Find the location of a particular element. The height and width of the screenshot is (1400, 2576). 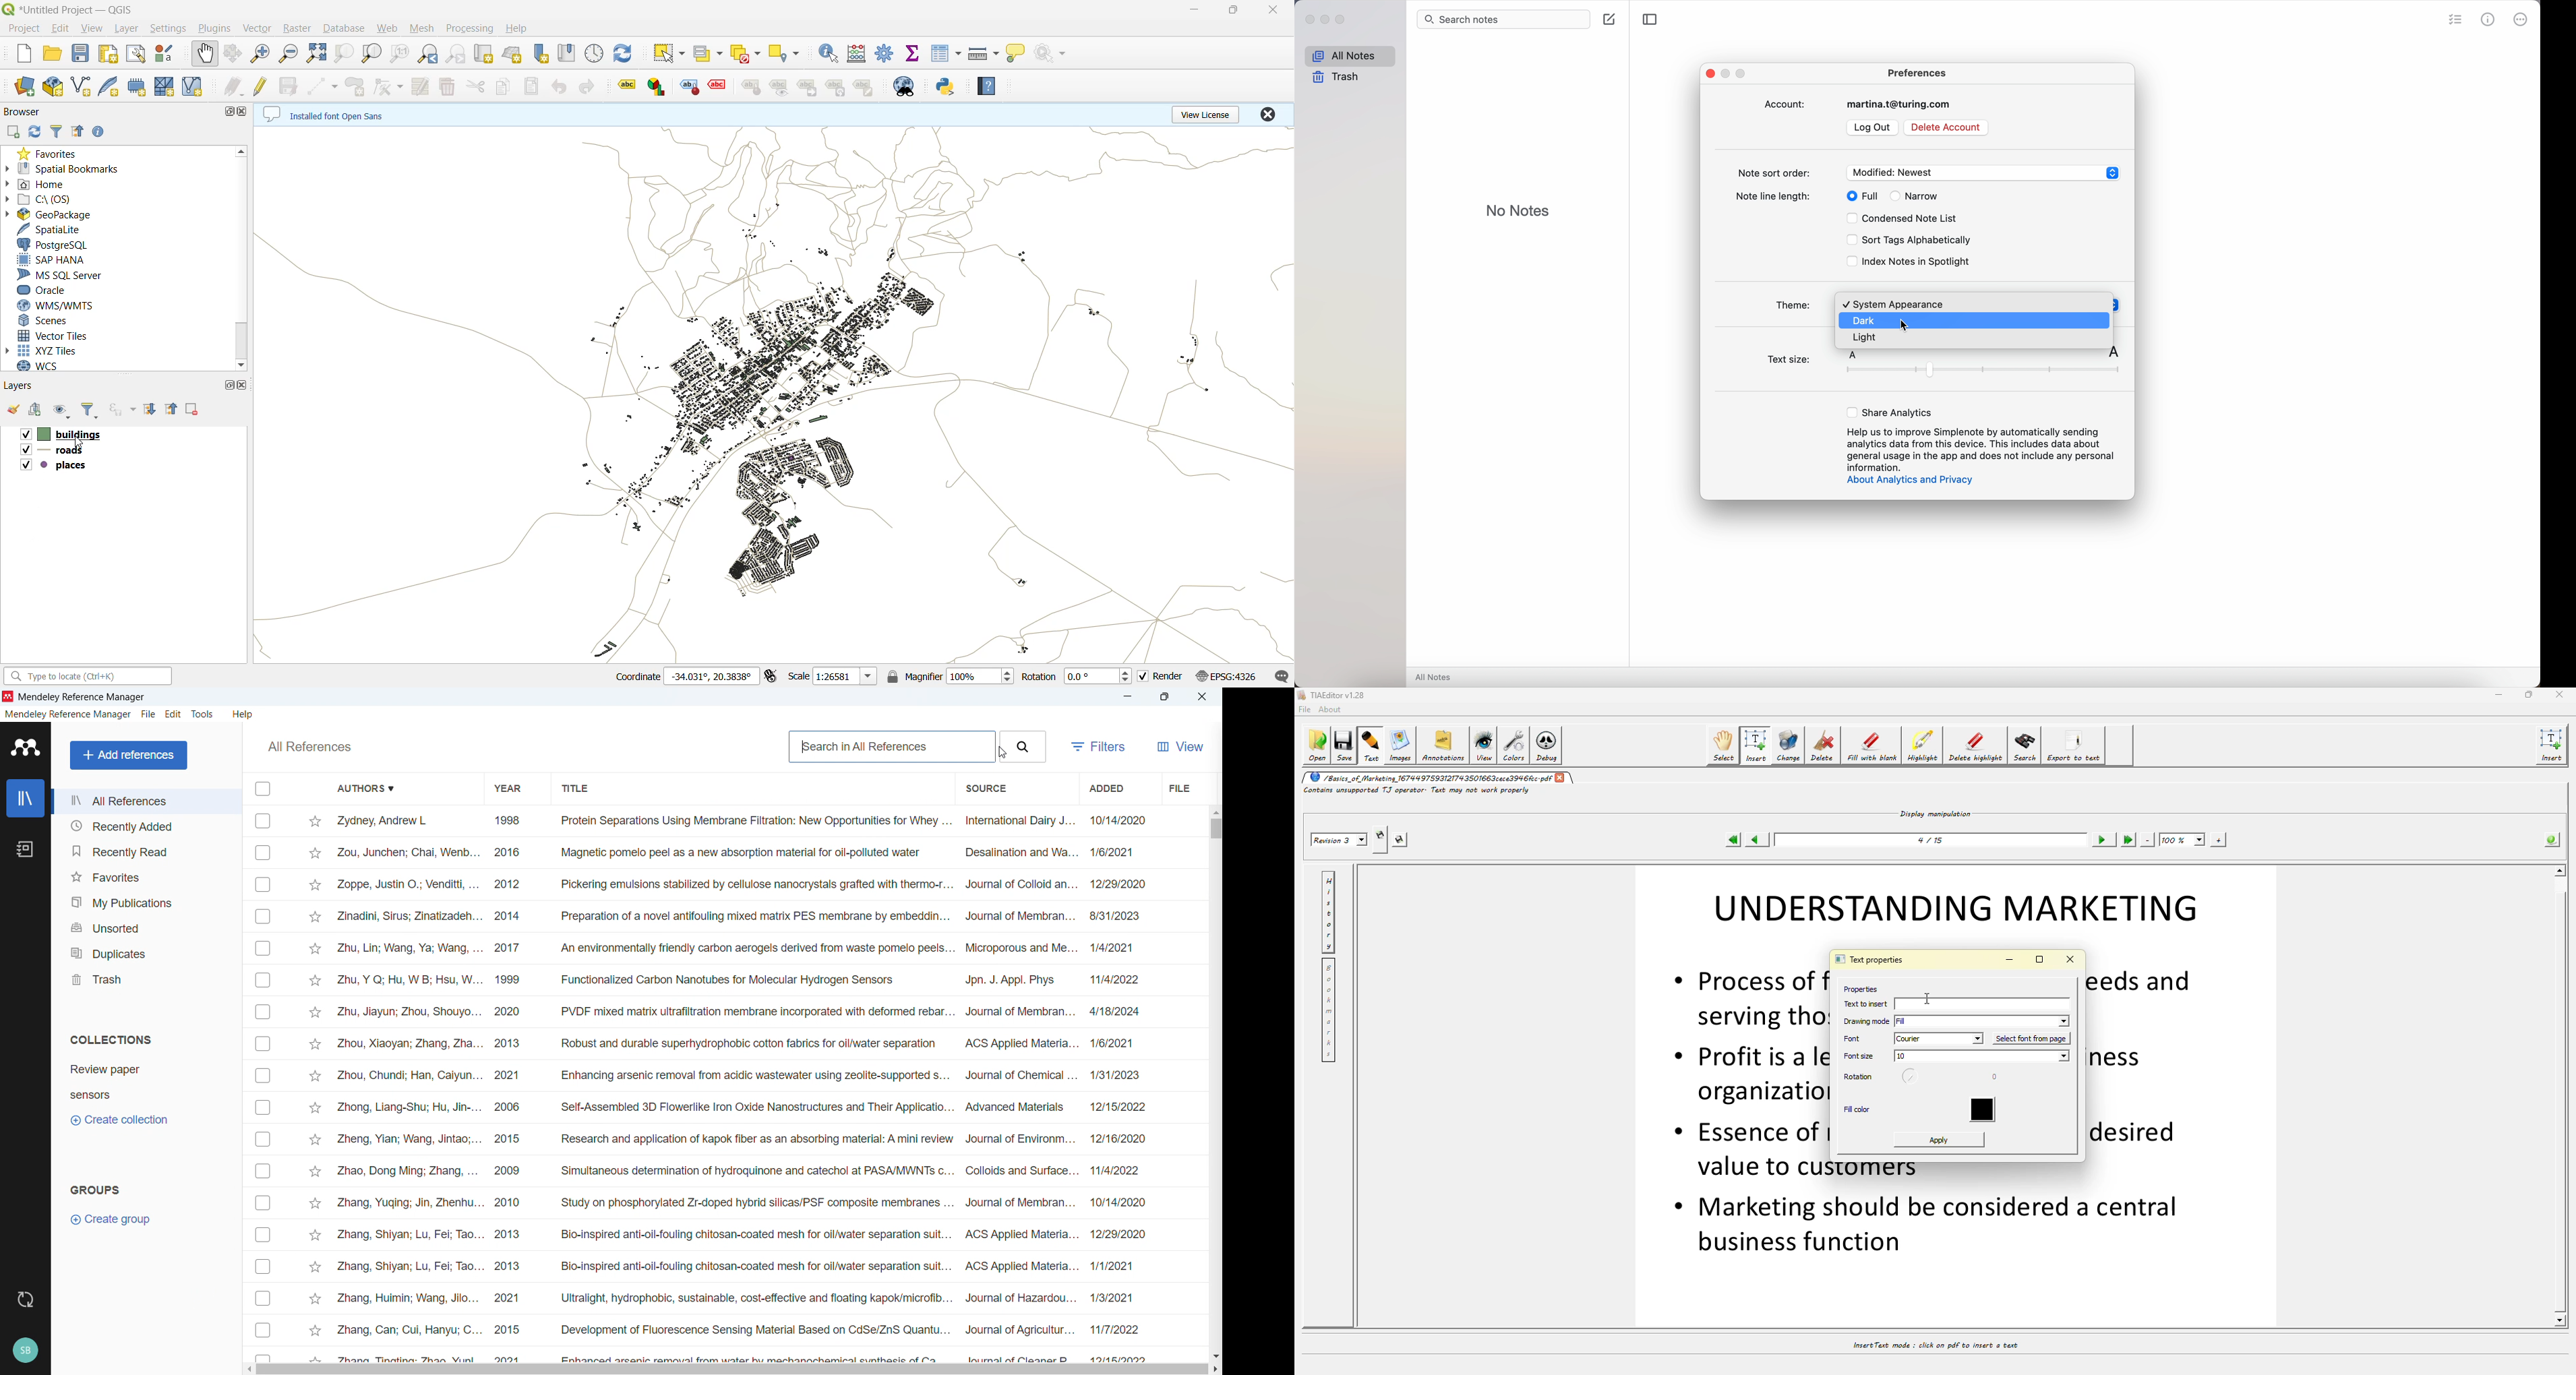

check list is located at coordinates (2454, 20).